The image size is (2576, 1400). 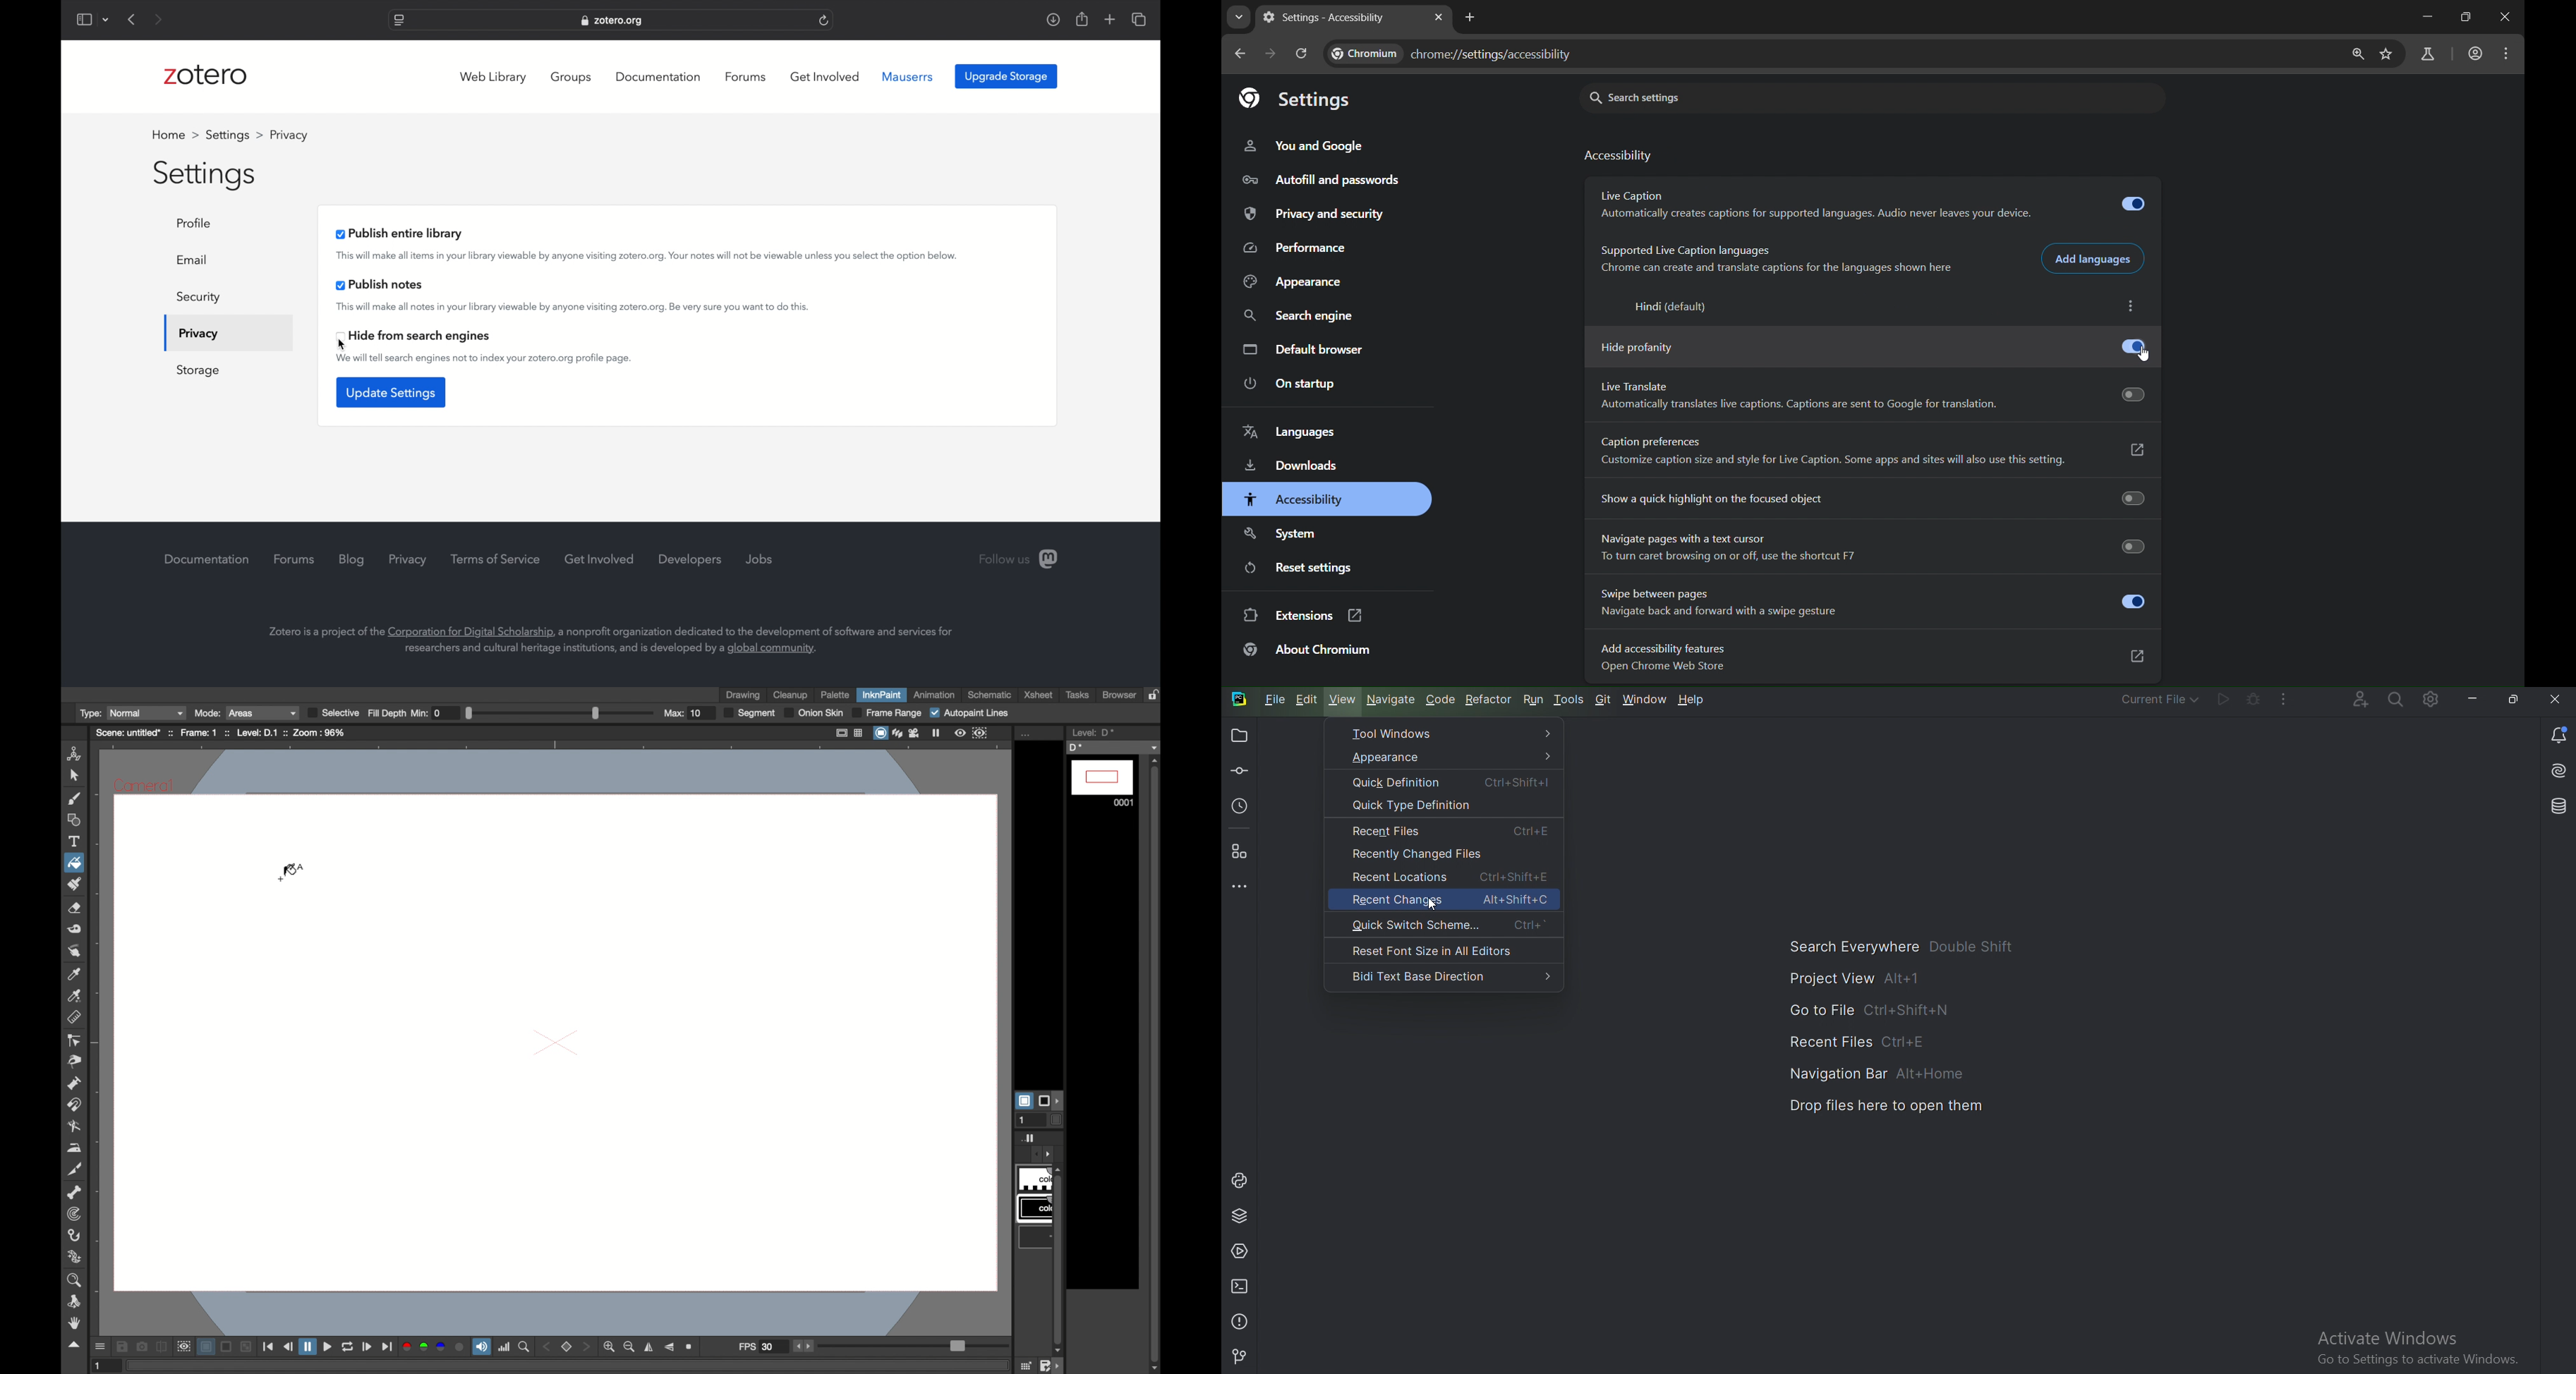 What do you see at coordinates (199, 298) in the screenshot?
I see `security` at bounding box center [199, 298].